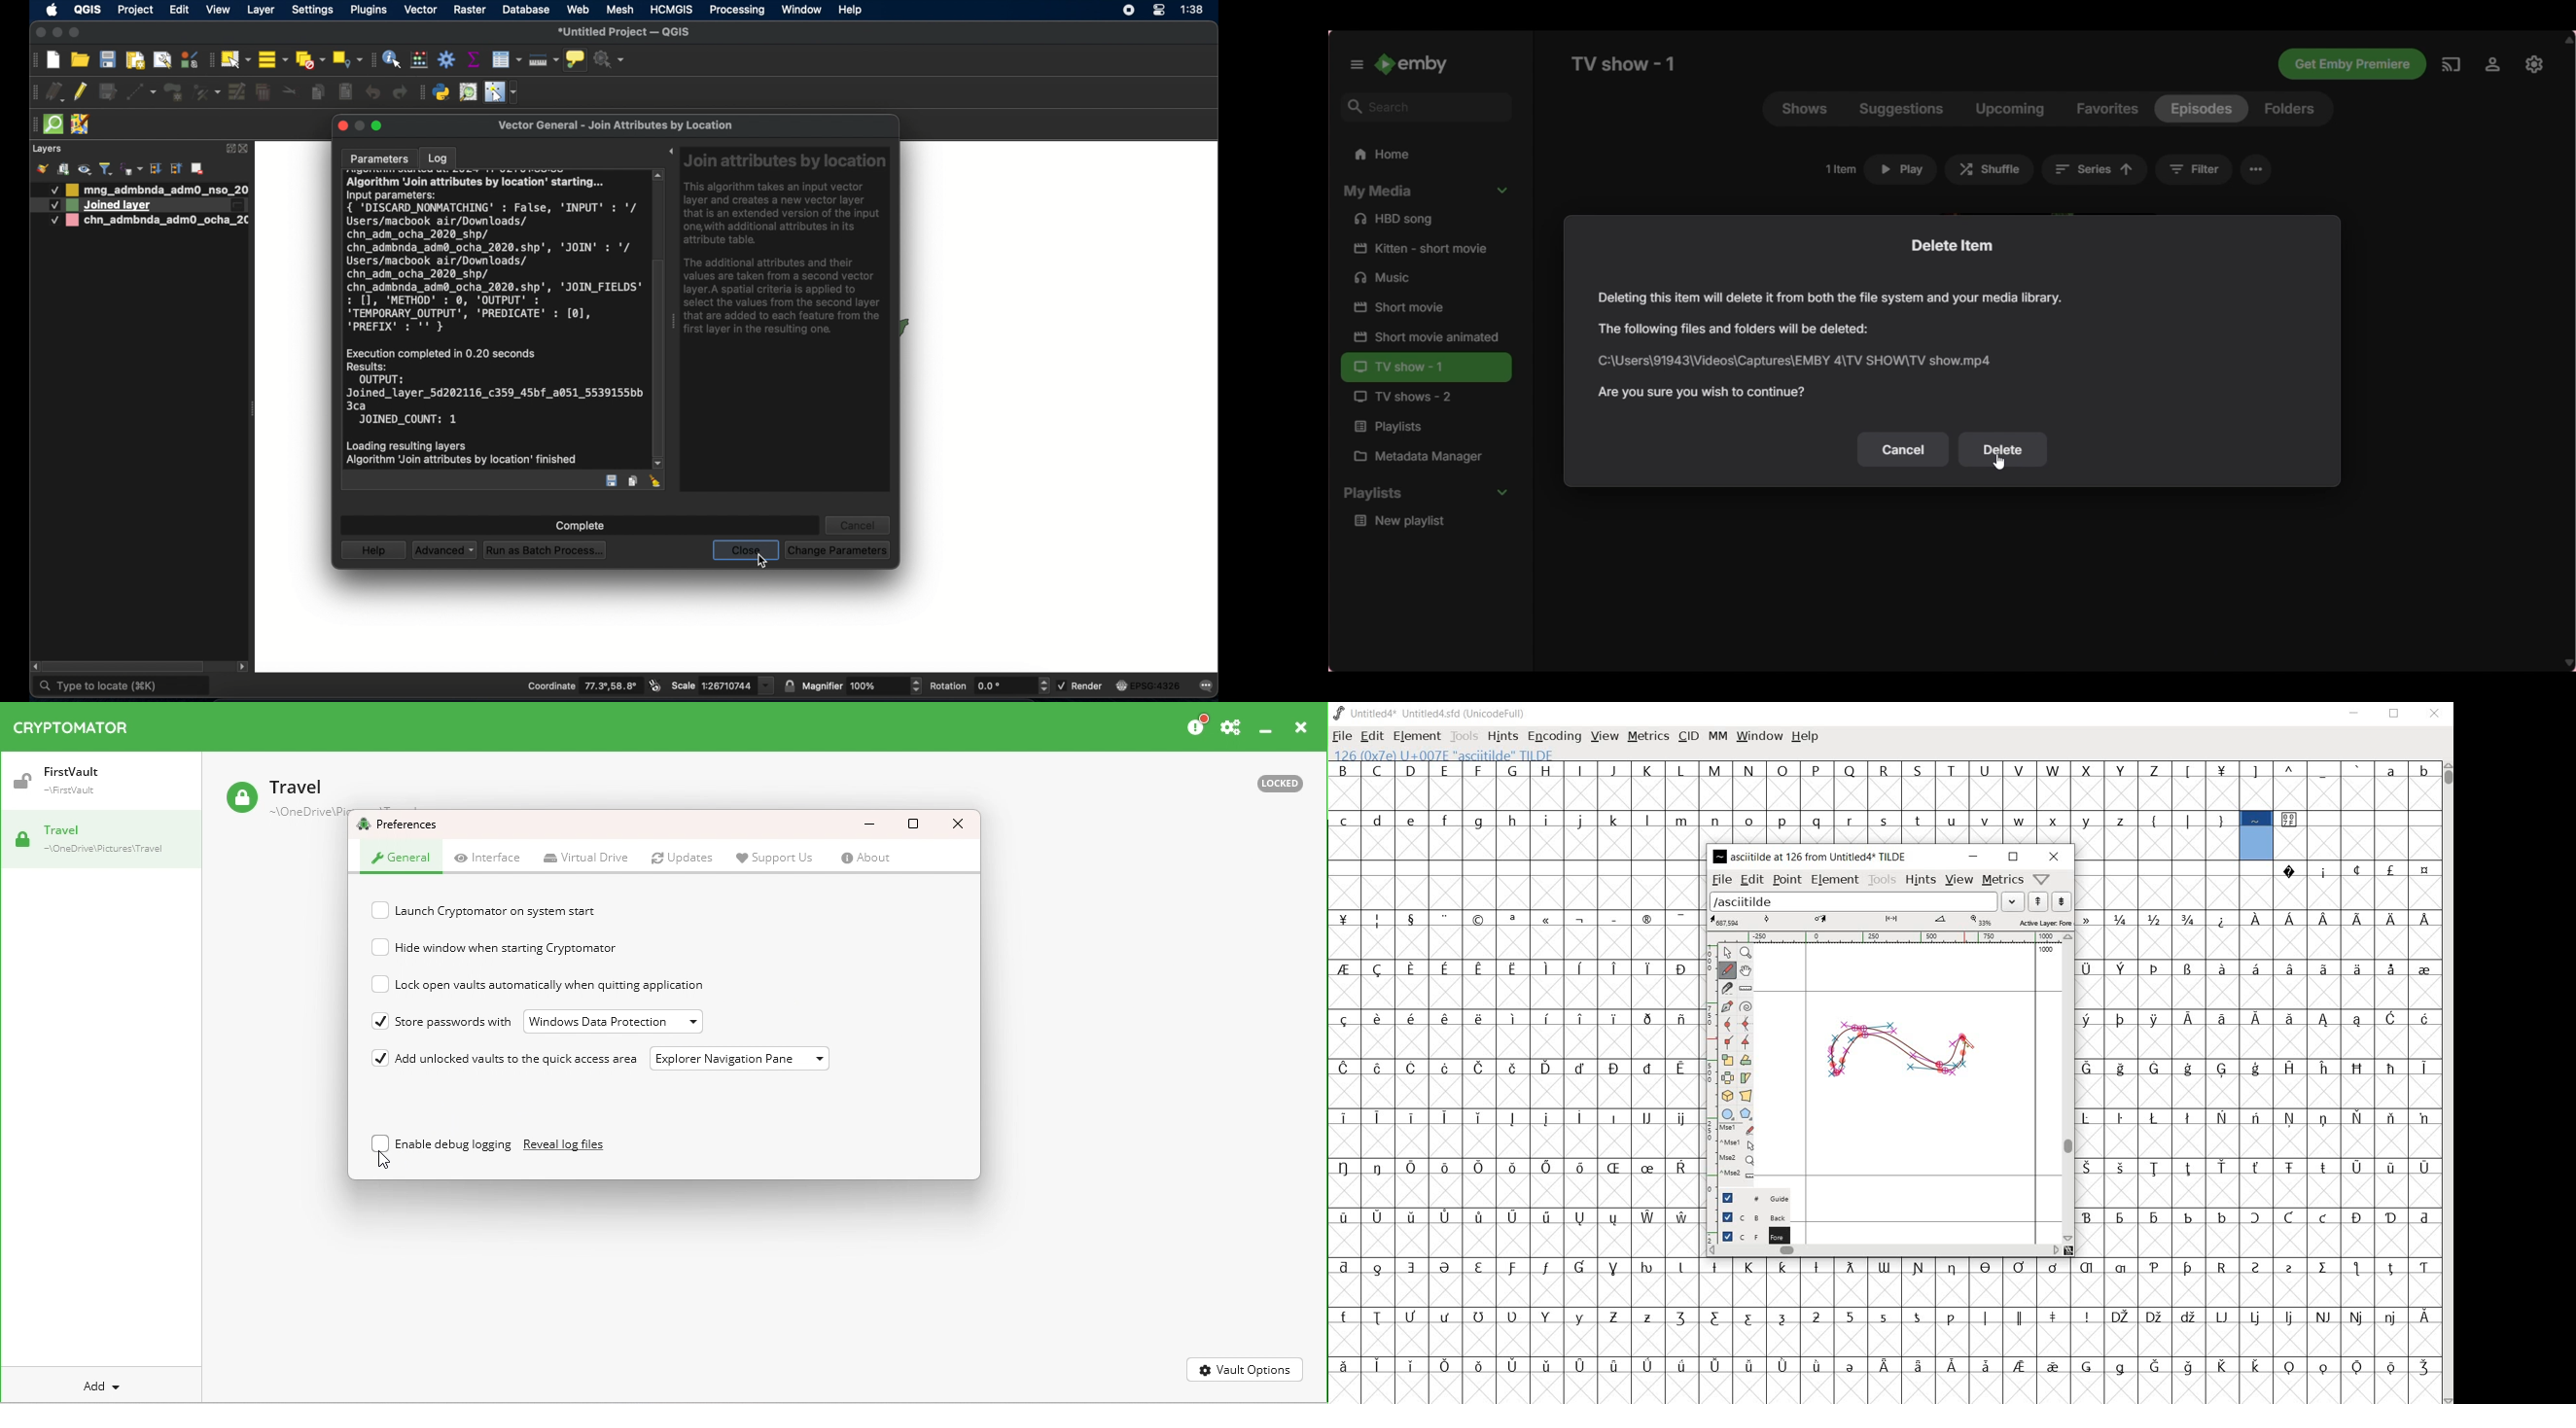 This screenshot has height=1428, width=2576. Describe the element at coordinates (1745, 1043) in the screenshot. I see `Add a corner point` at that location.